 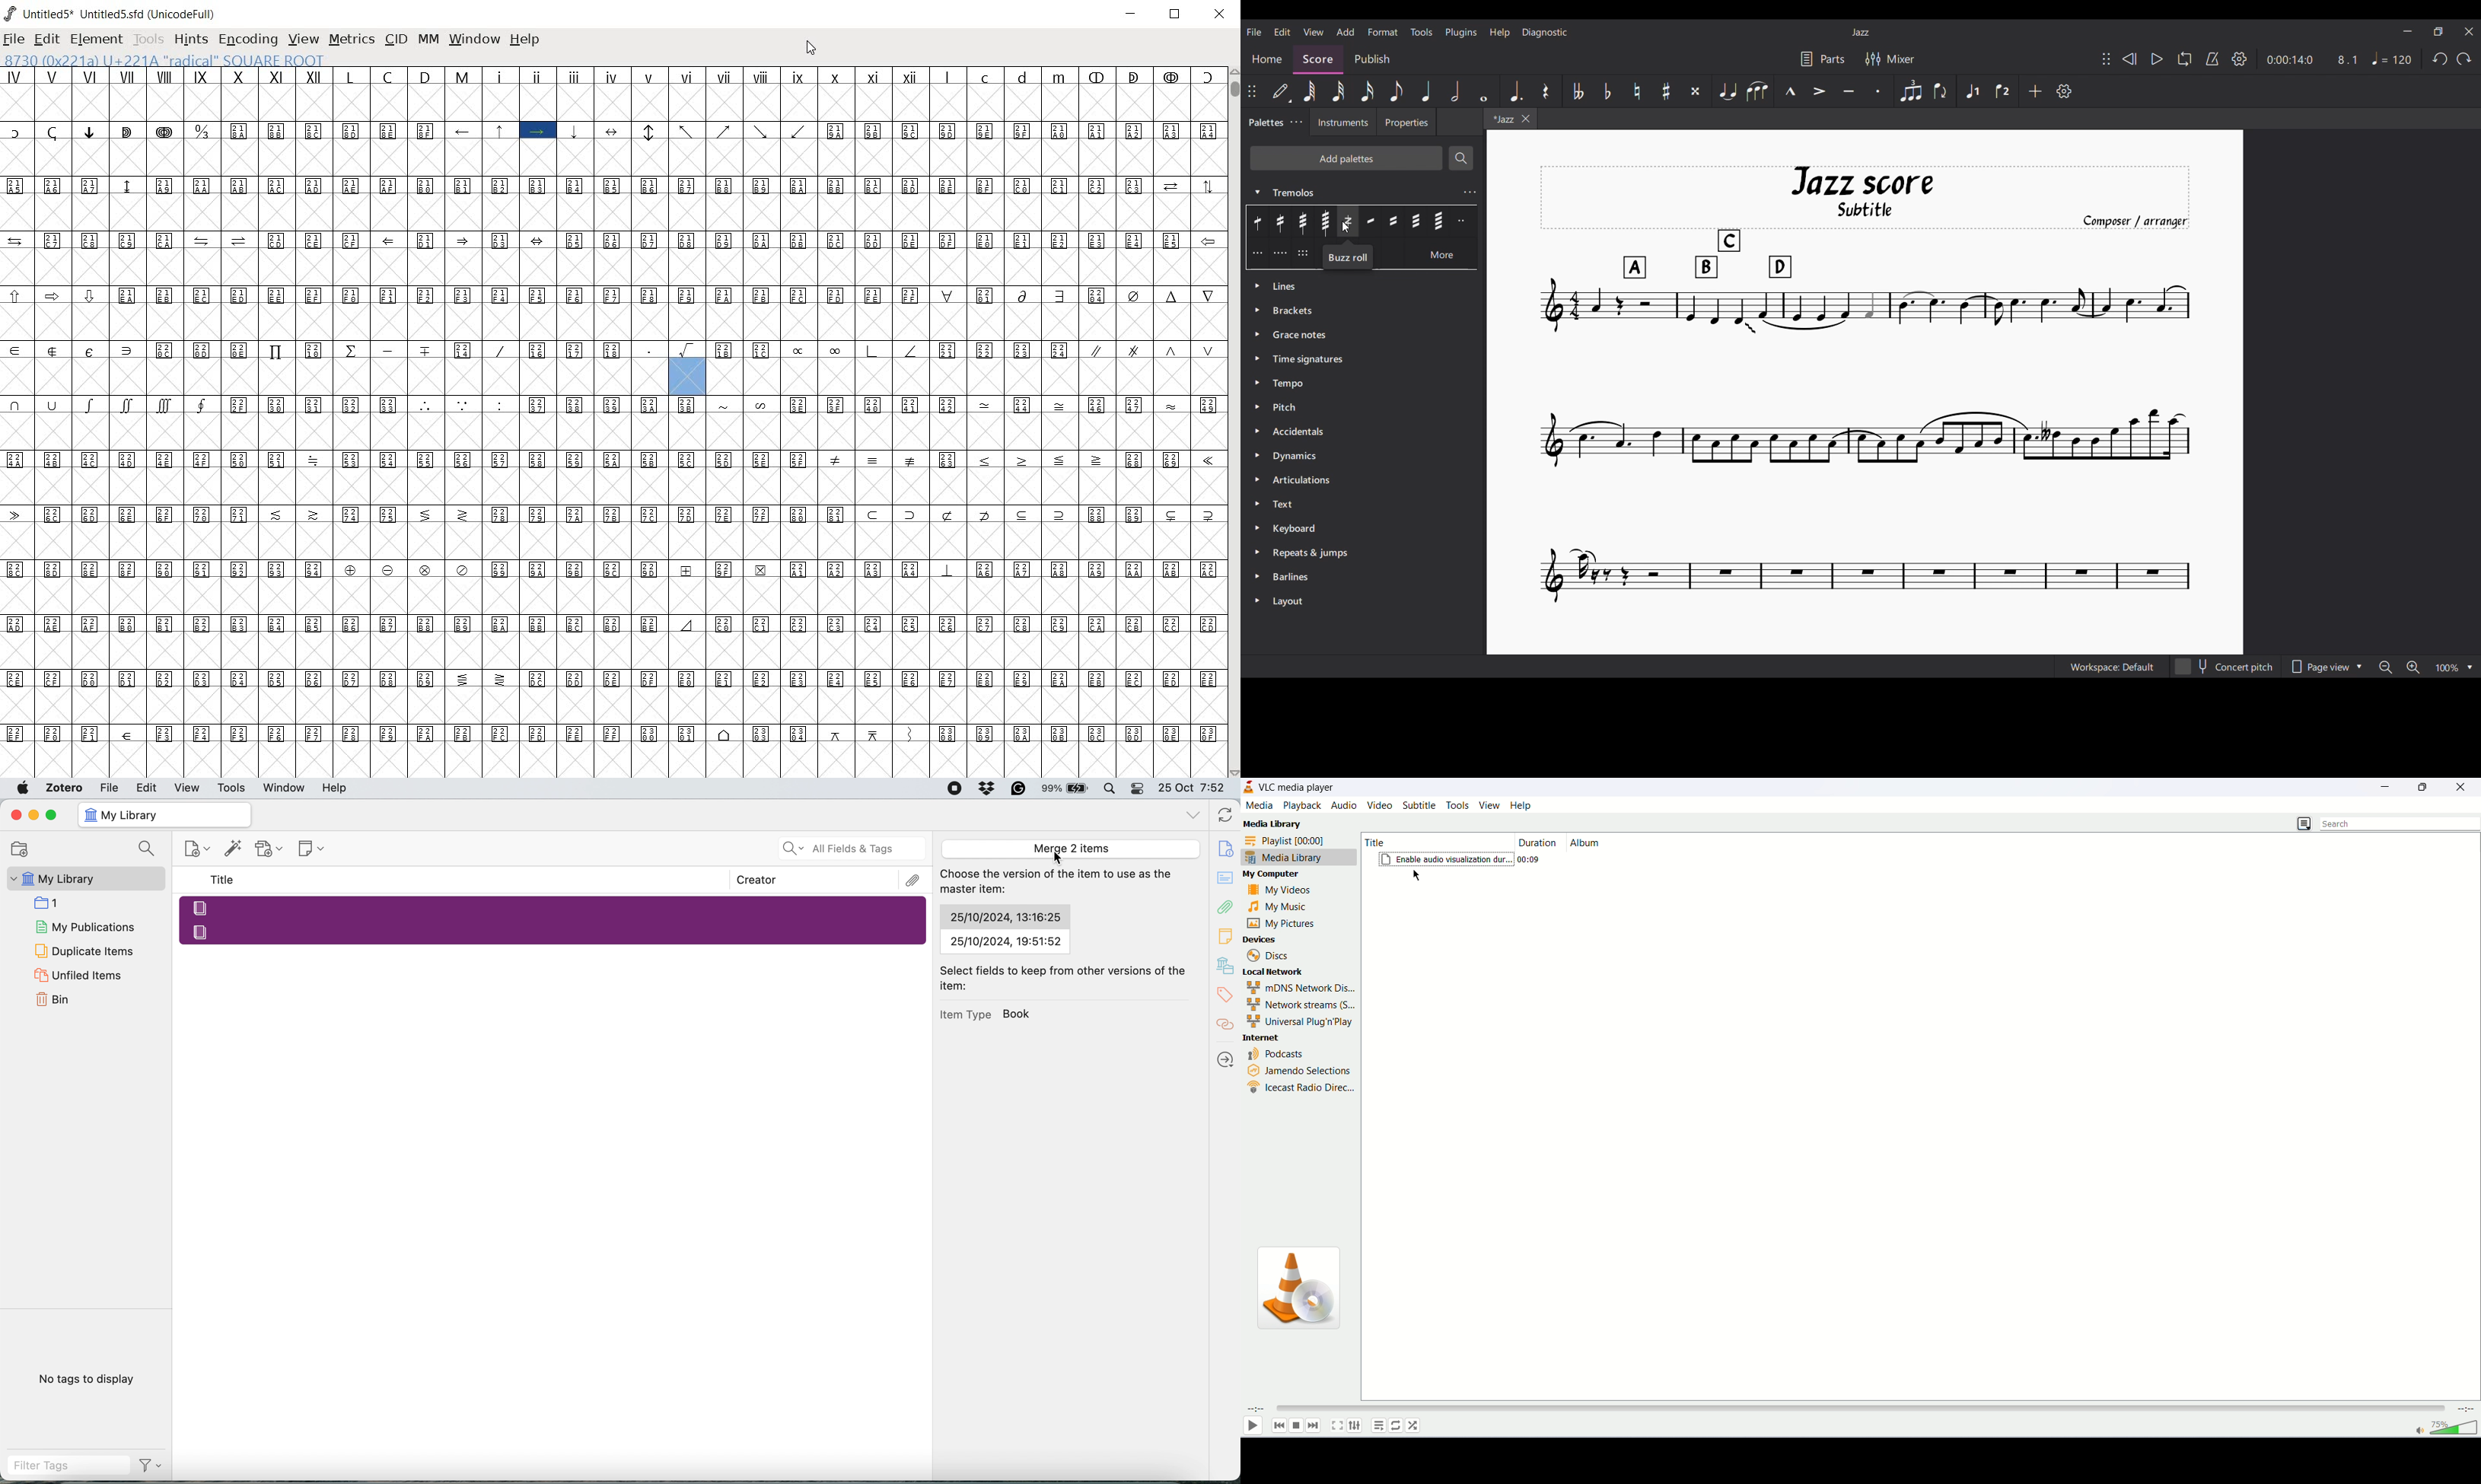 What do you see at coordinates (1790, 91) in the screenshot?
I see `Marcato` at bounding box center [1790, 91].